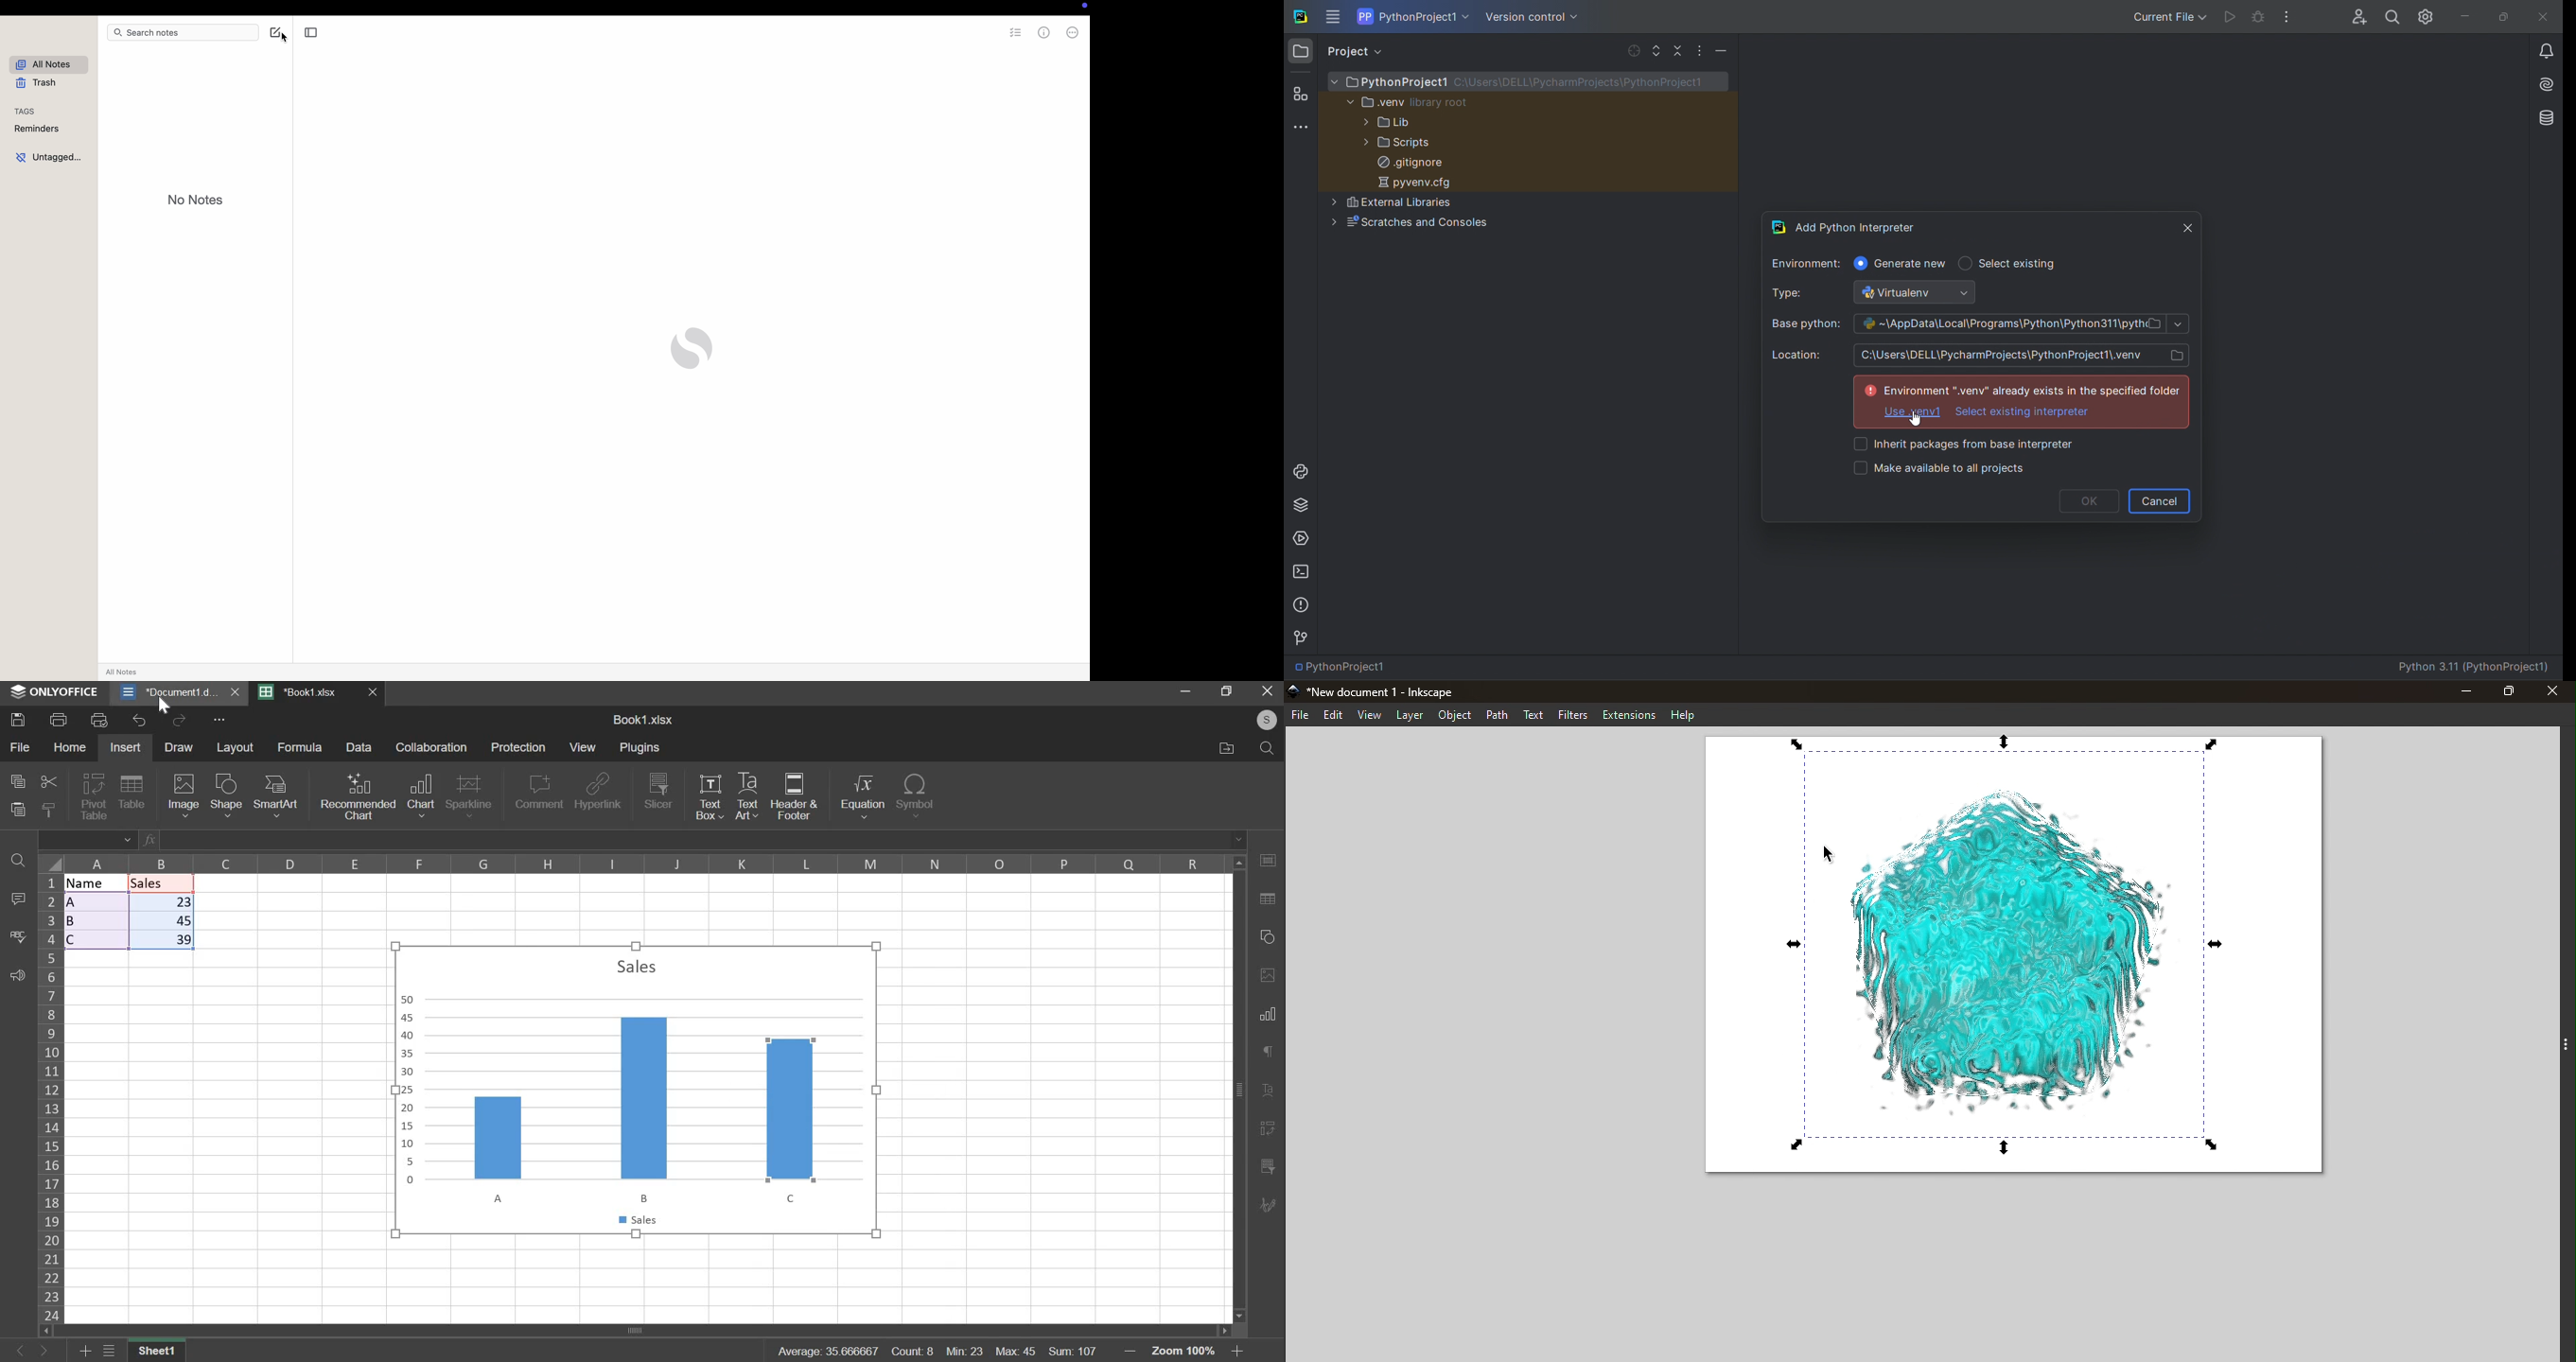 This screenshot has height=1372, width=2576. I want to click on Toggle command panel, so click(2567, 1047).